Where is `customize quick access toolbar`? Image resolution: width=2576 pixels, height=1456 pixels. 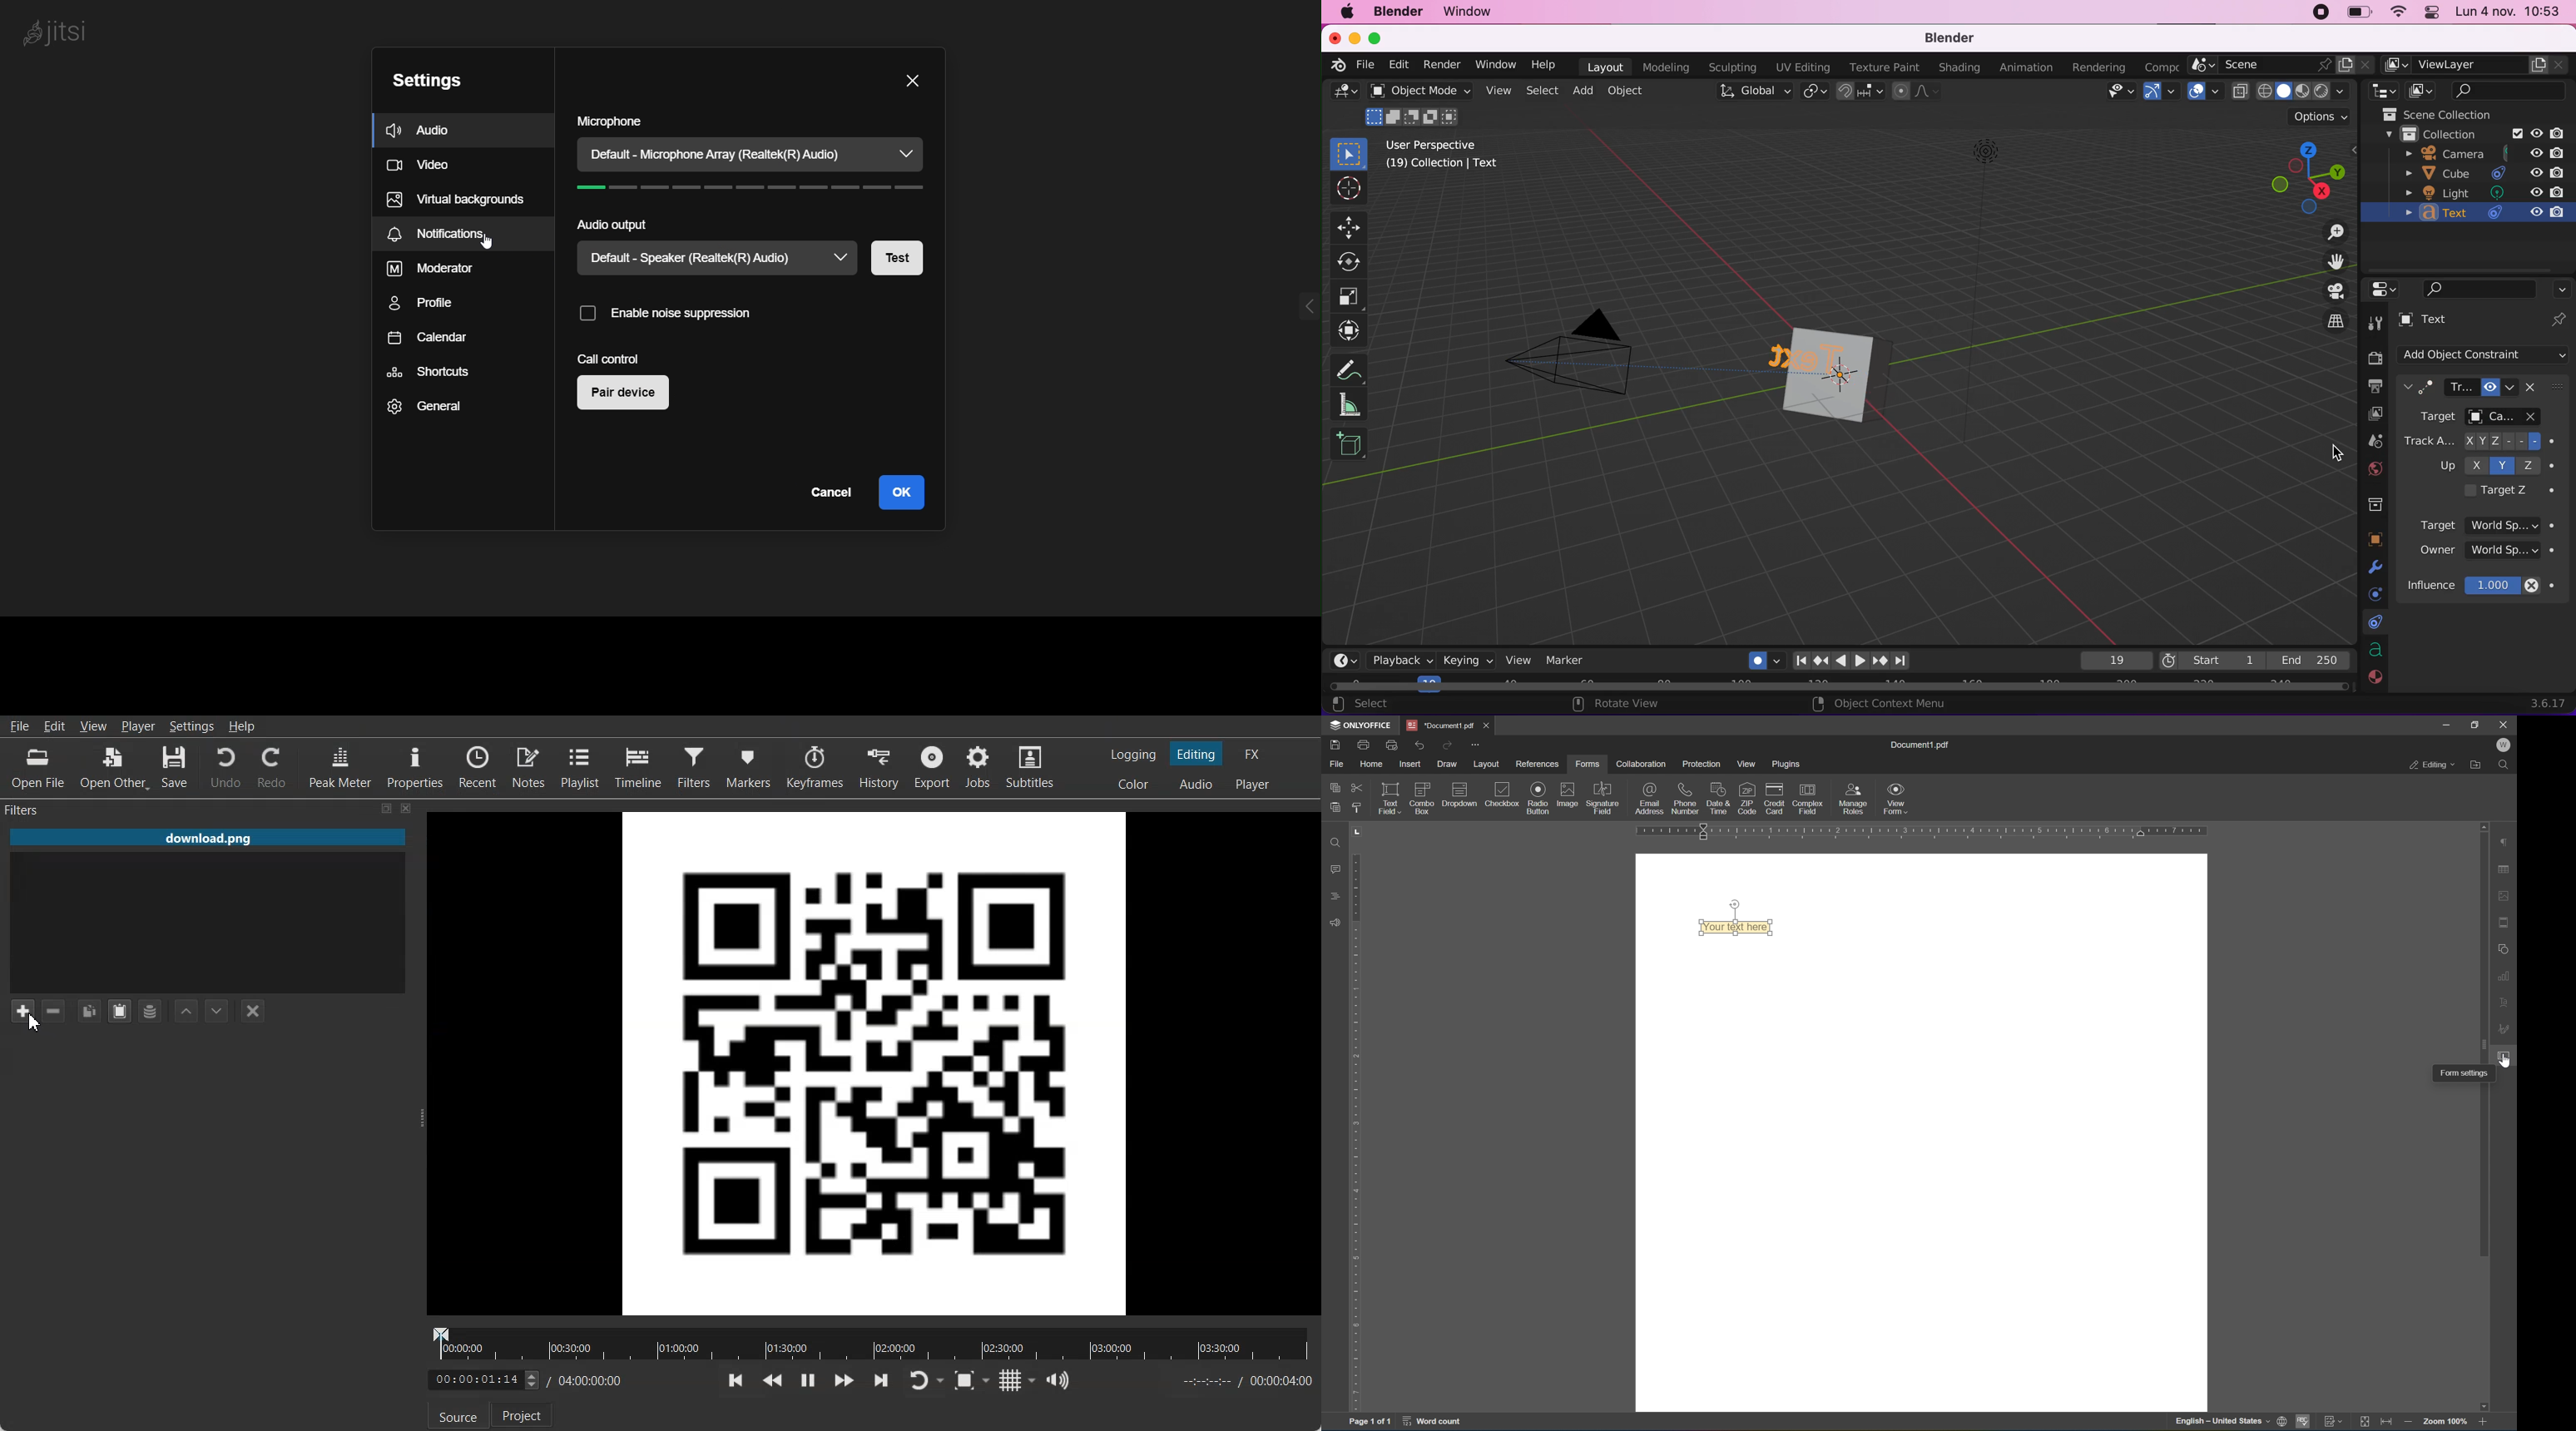 customize quick access toolbar is located at coordinates (1476, 744).